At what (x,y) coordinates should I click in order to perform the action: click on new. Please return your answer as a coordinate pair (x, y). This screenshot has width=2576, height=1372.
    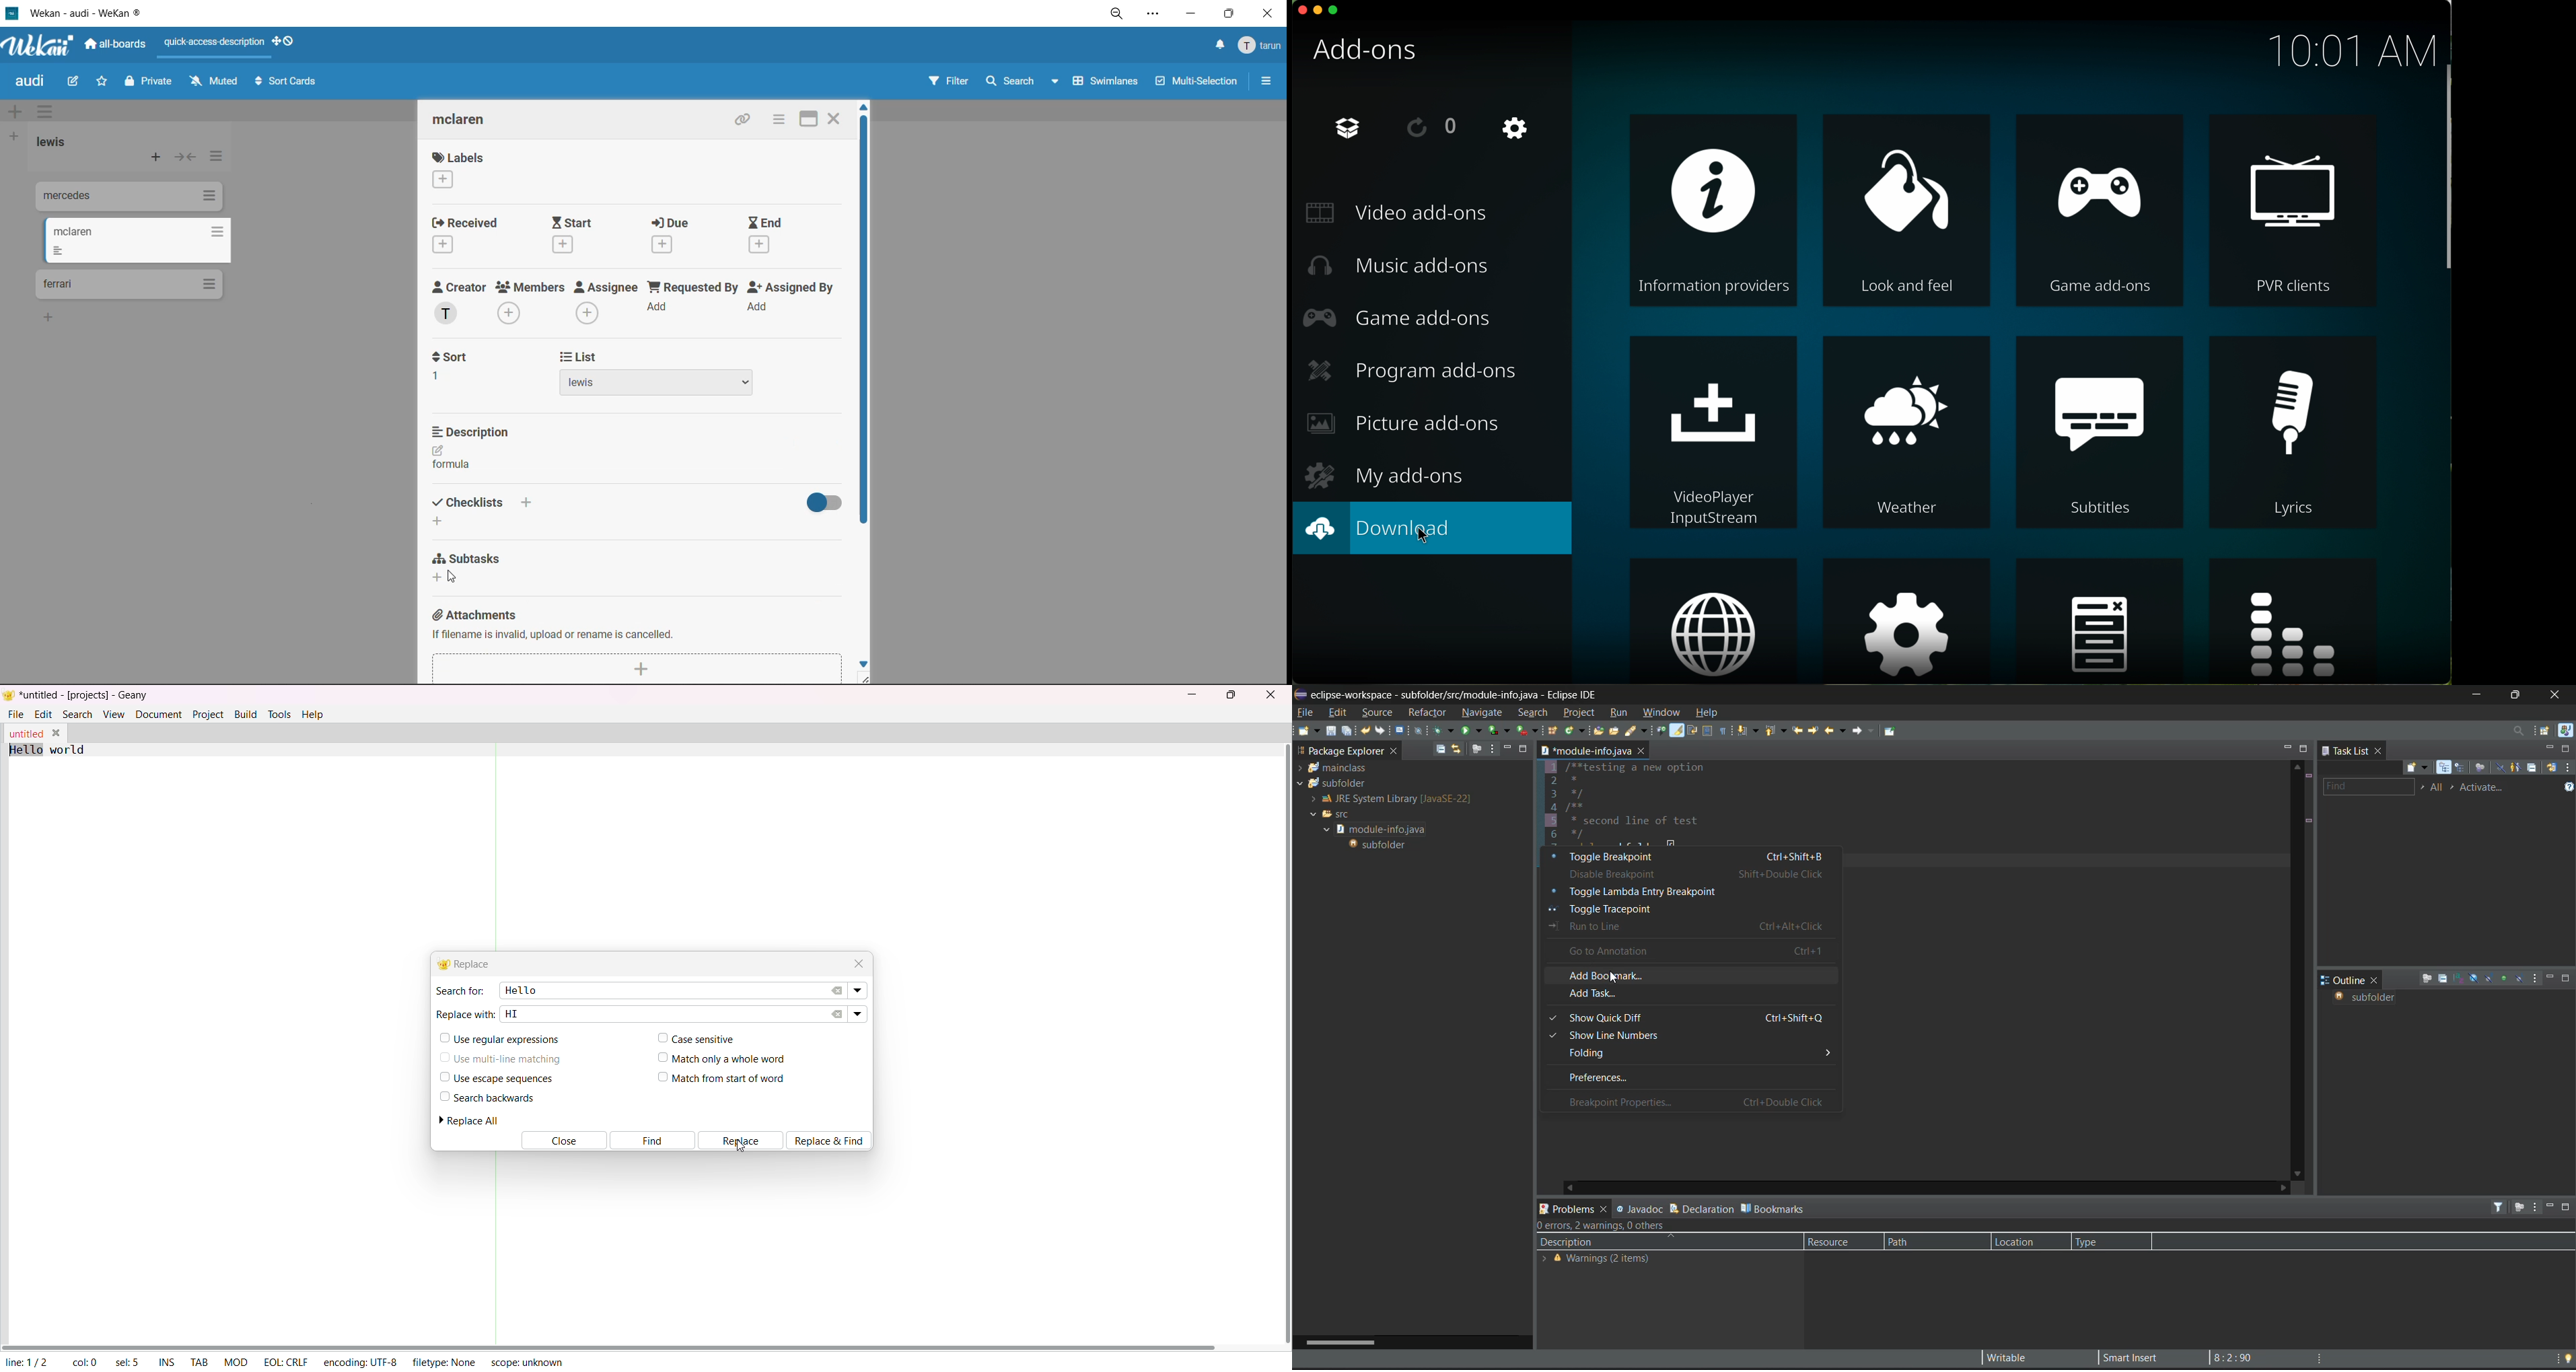
    Looking at the image, I should click on (1307, 730).